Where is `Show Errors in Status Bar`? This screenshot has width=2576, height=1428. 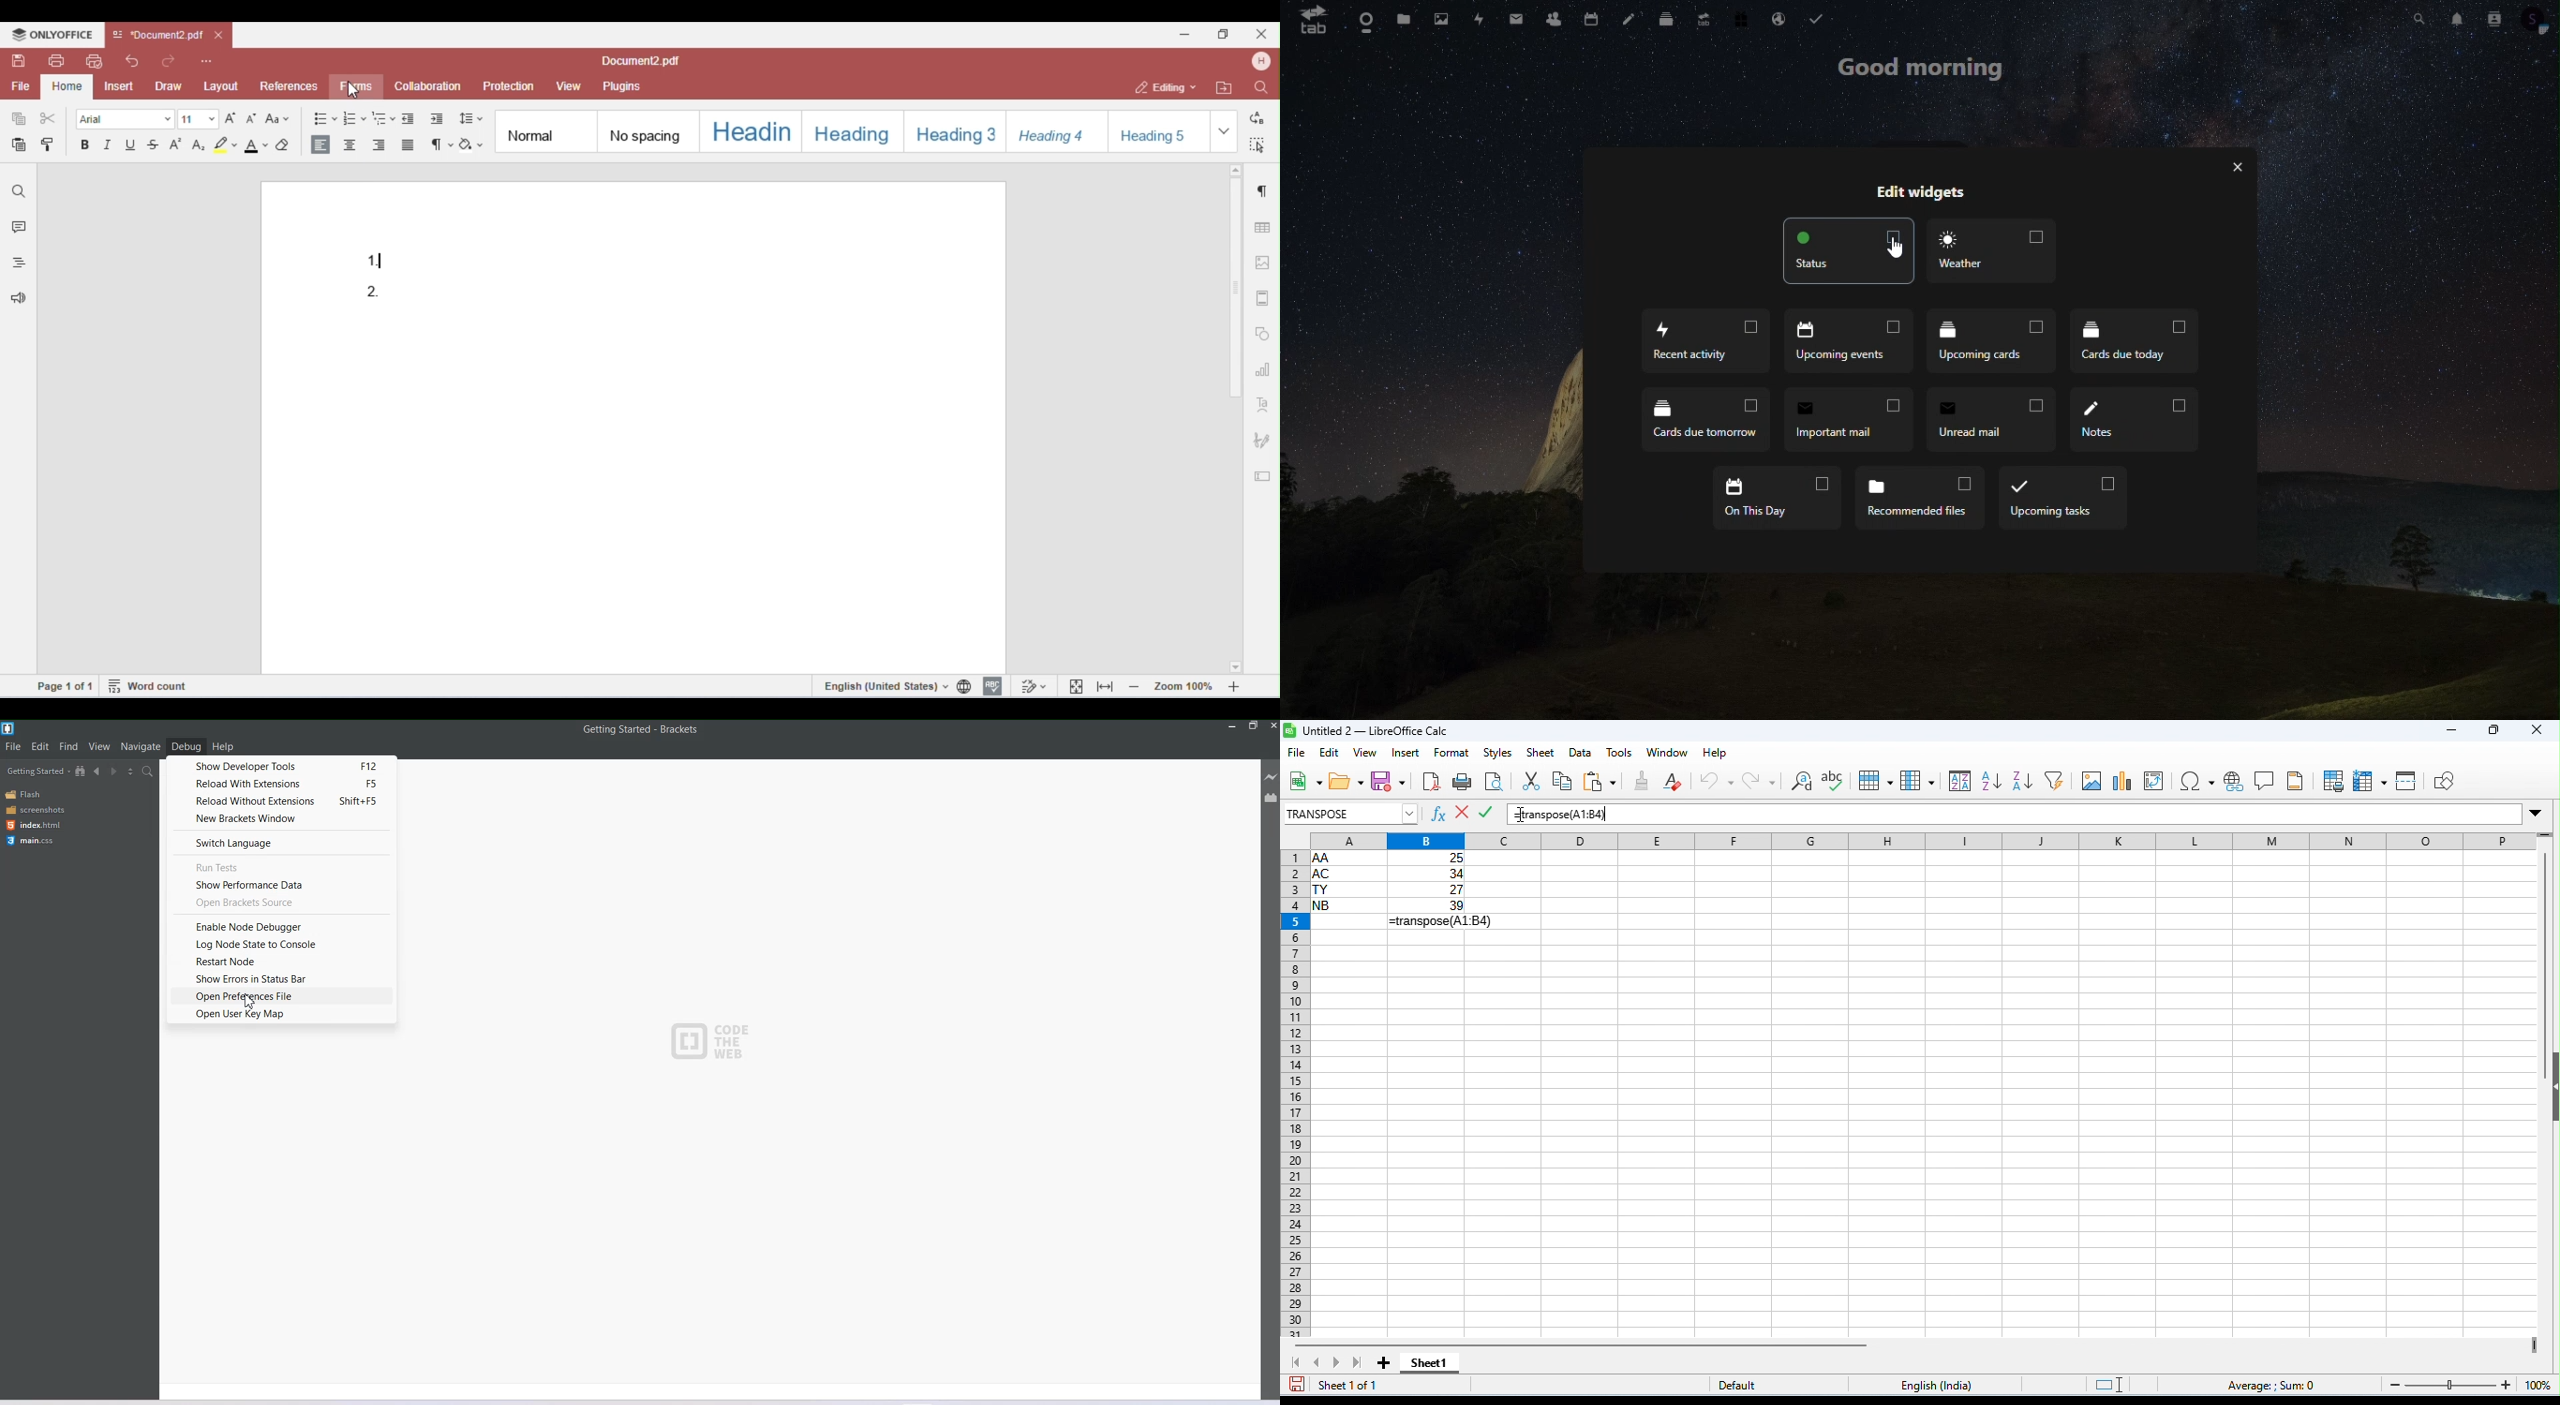 Show Errors in Status Bar is located at coordinates (277, 979).